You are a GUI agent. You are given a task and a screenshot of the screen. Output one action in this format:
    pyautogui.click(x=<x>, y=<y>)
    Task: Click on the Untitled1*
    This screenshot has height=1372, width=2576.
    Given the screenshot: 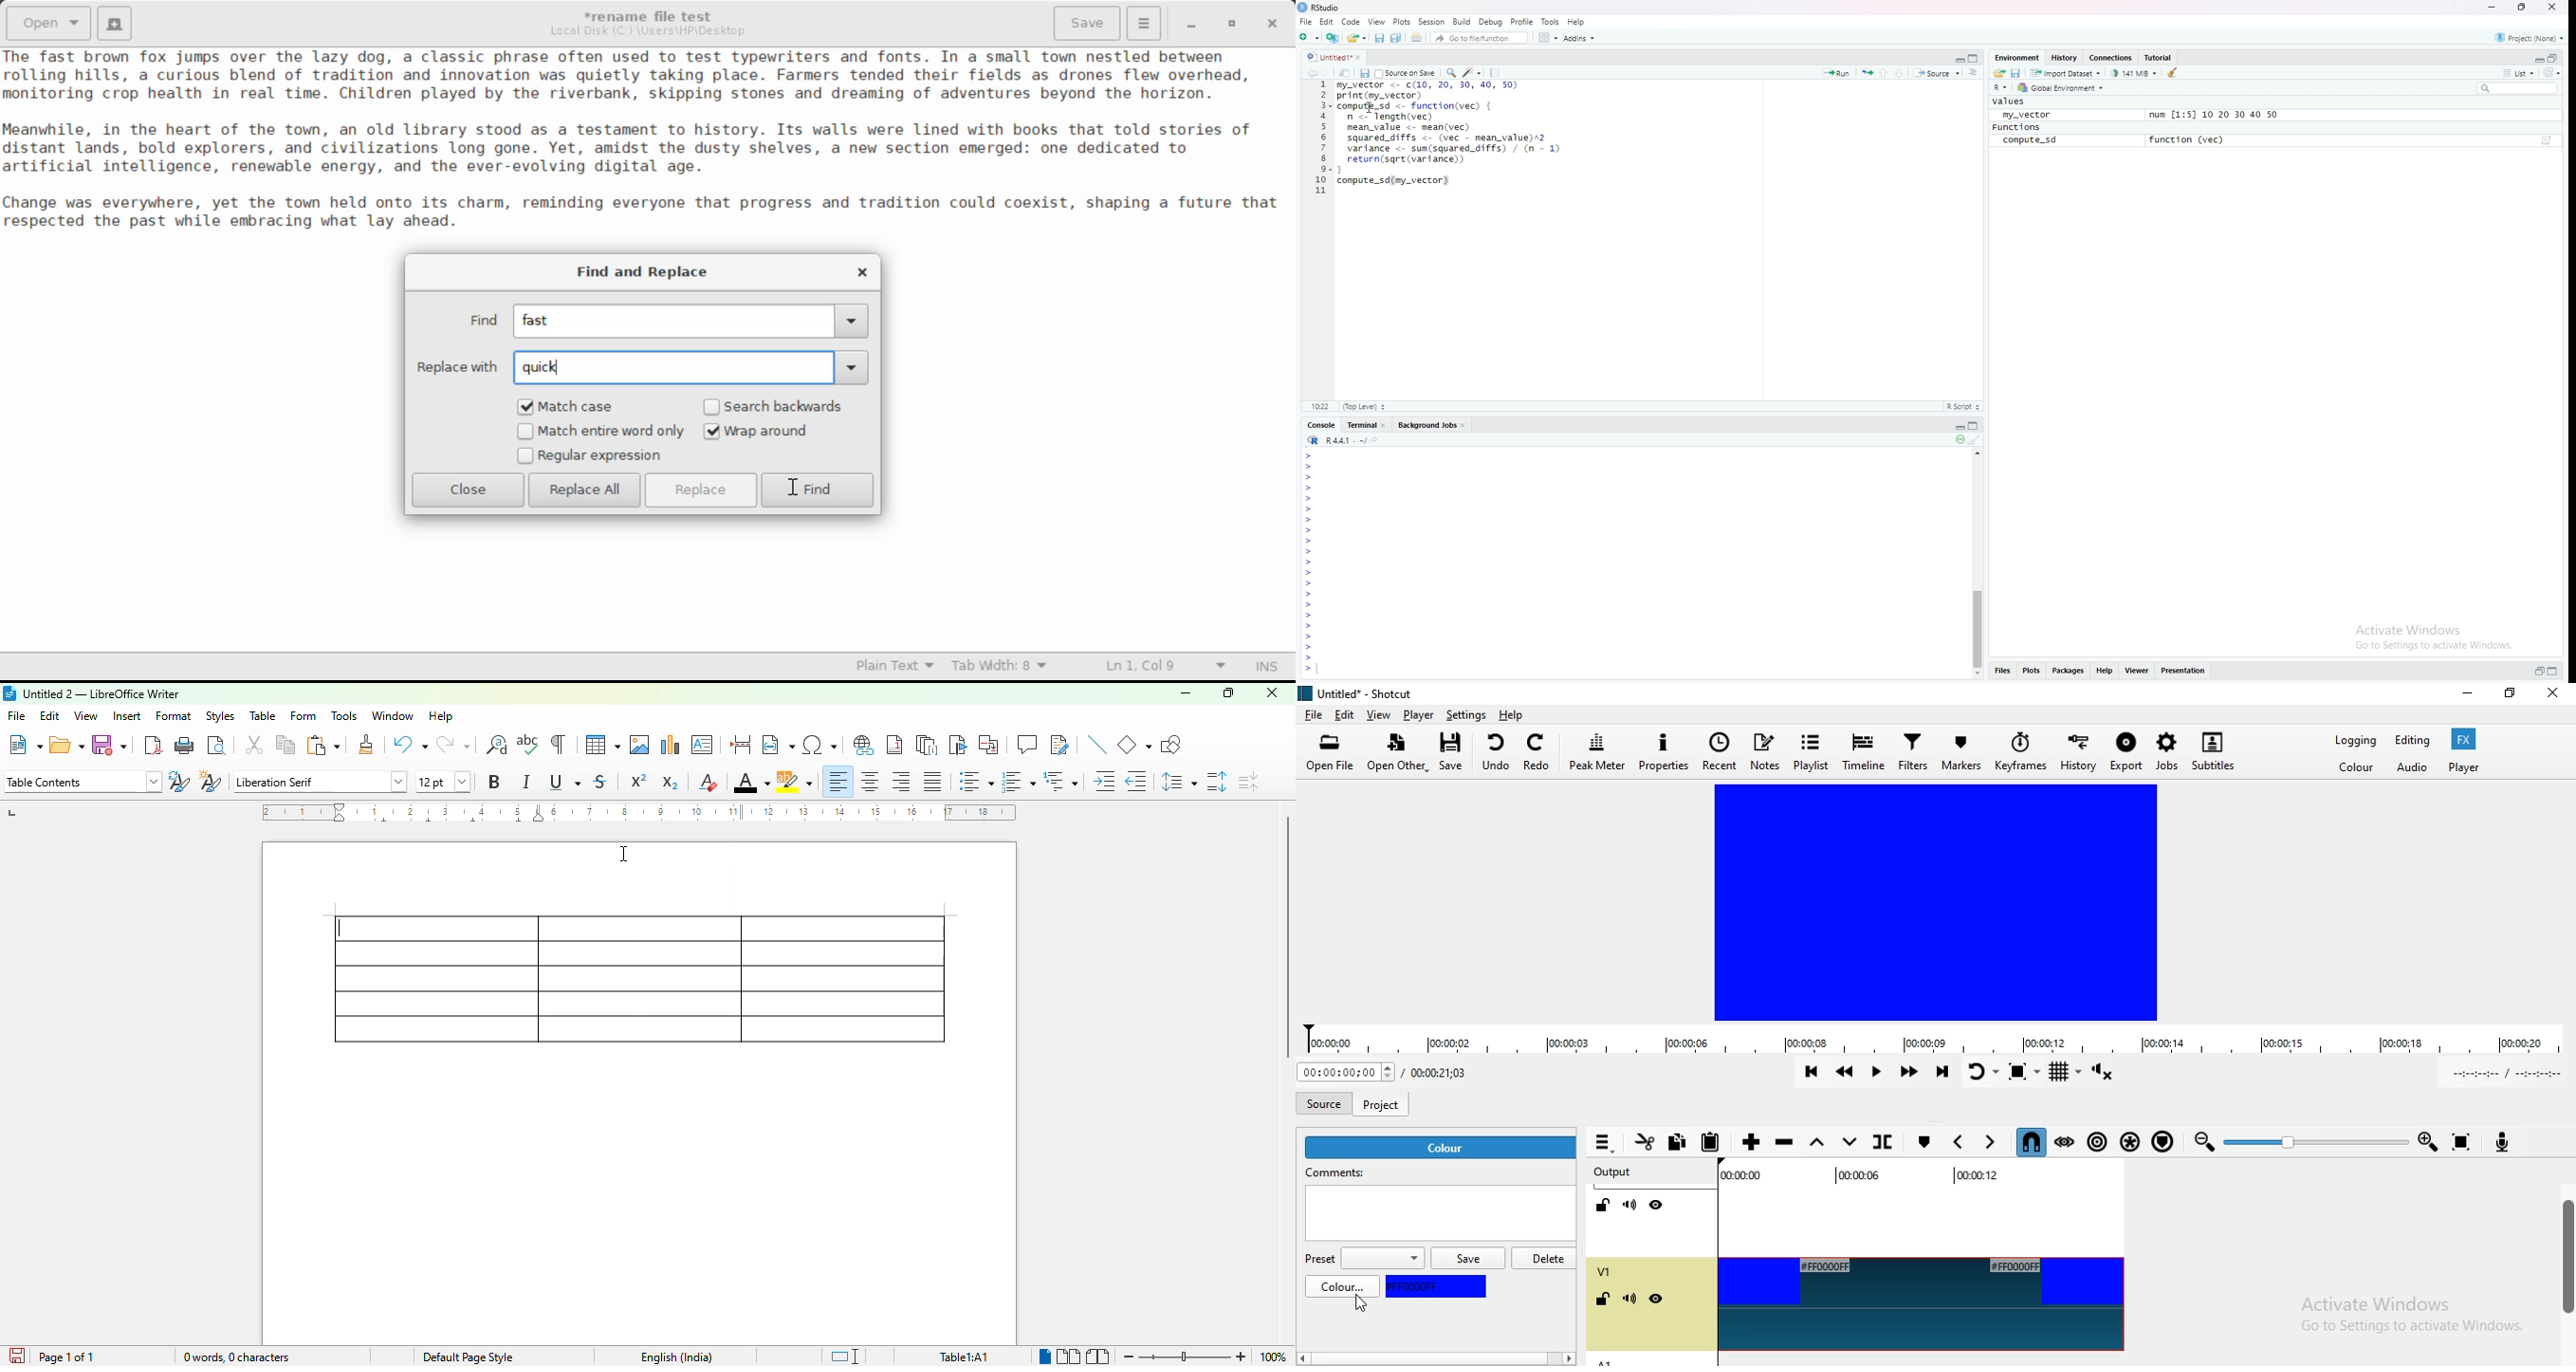 What is the action you would take?
    pyautogui.click(x=1337, y=58)
    